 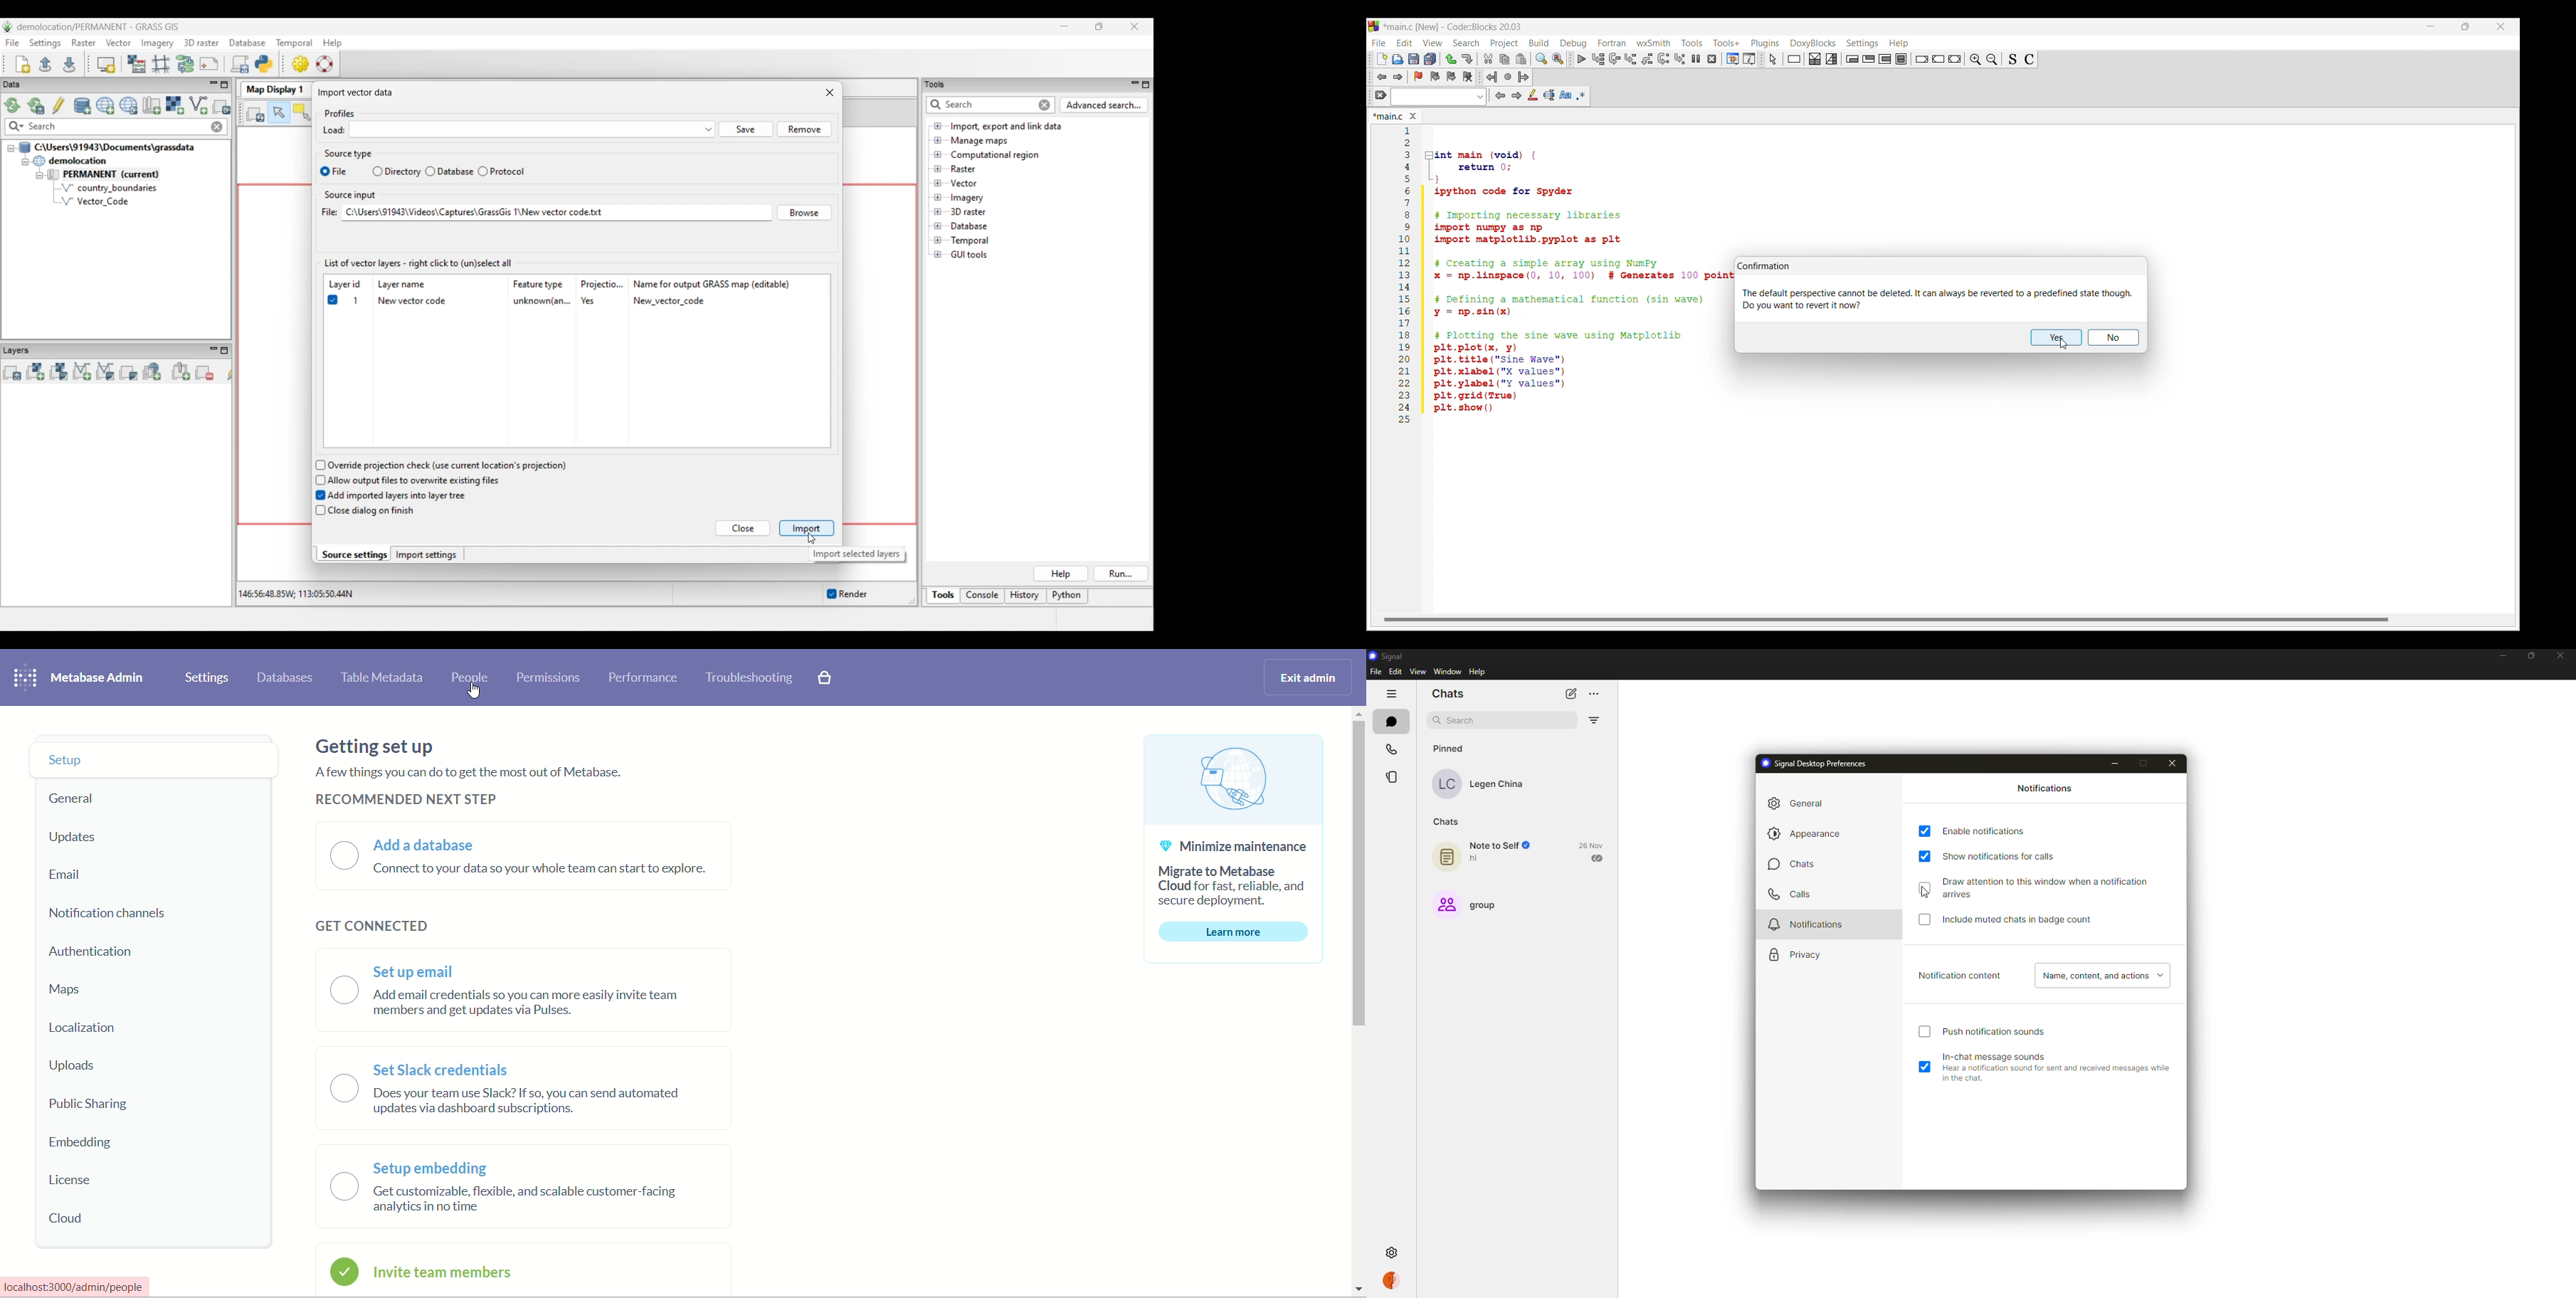 What do you see at coordinates (1533, 95) in the screenshot?
I see `Highlight` at bounding box center [1533, 95].